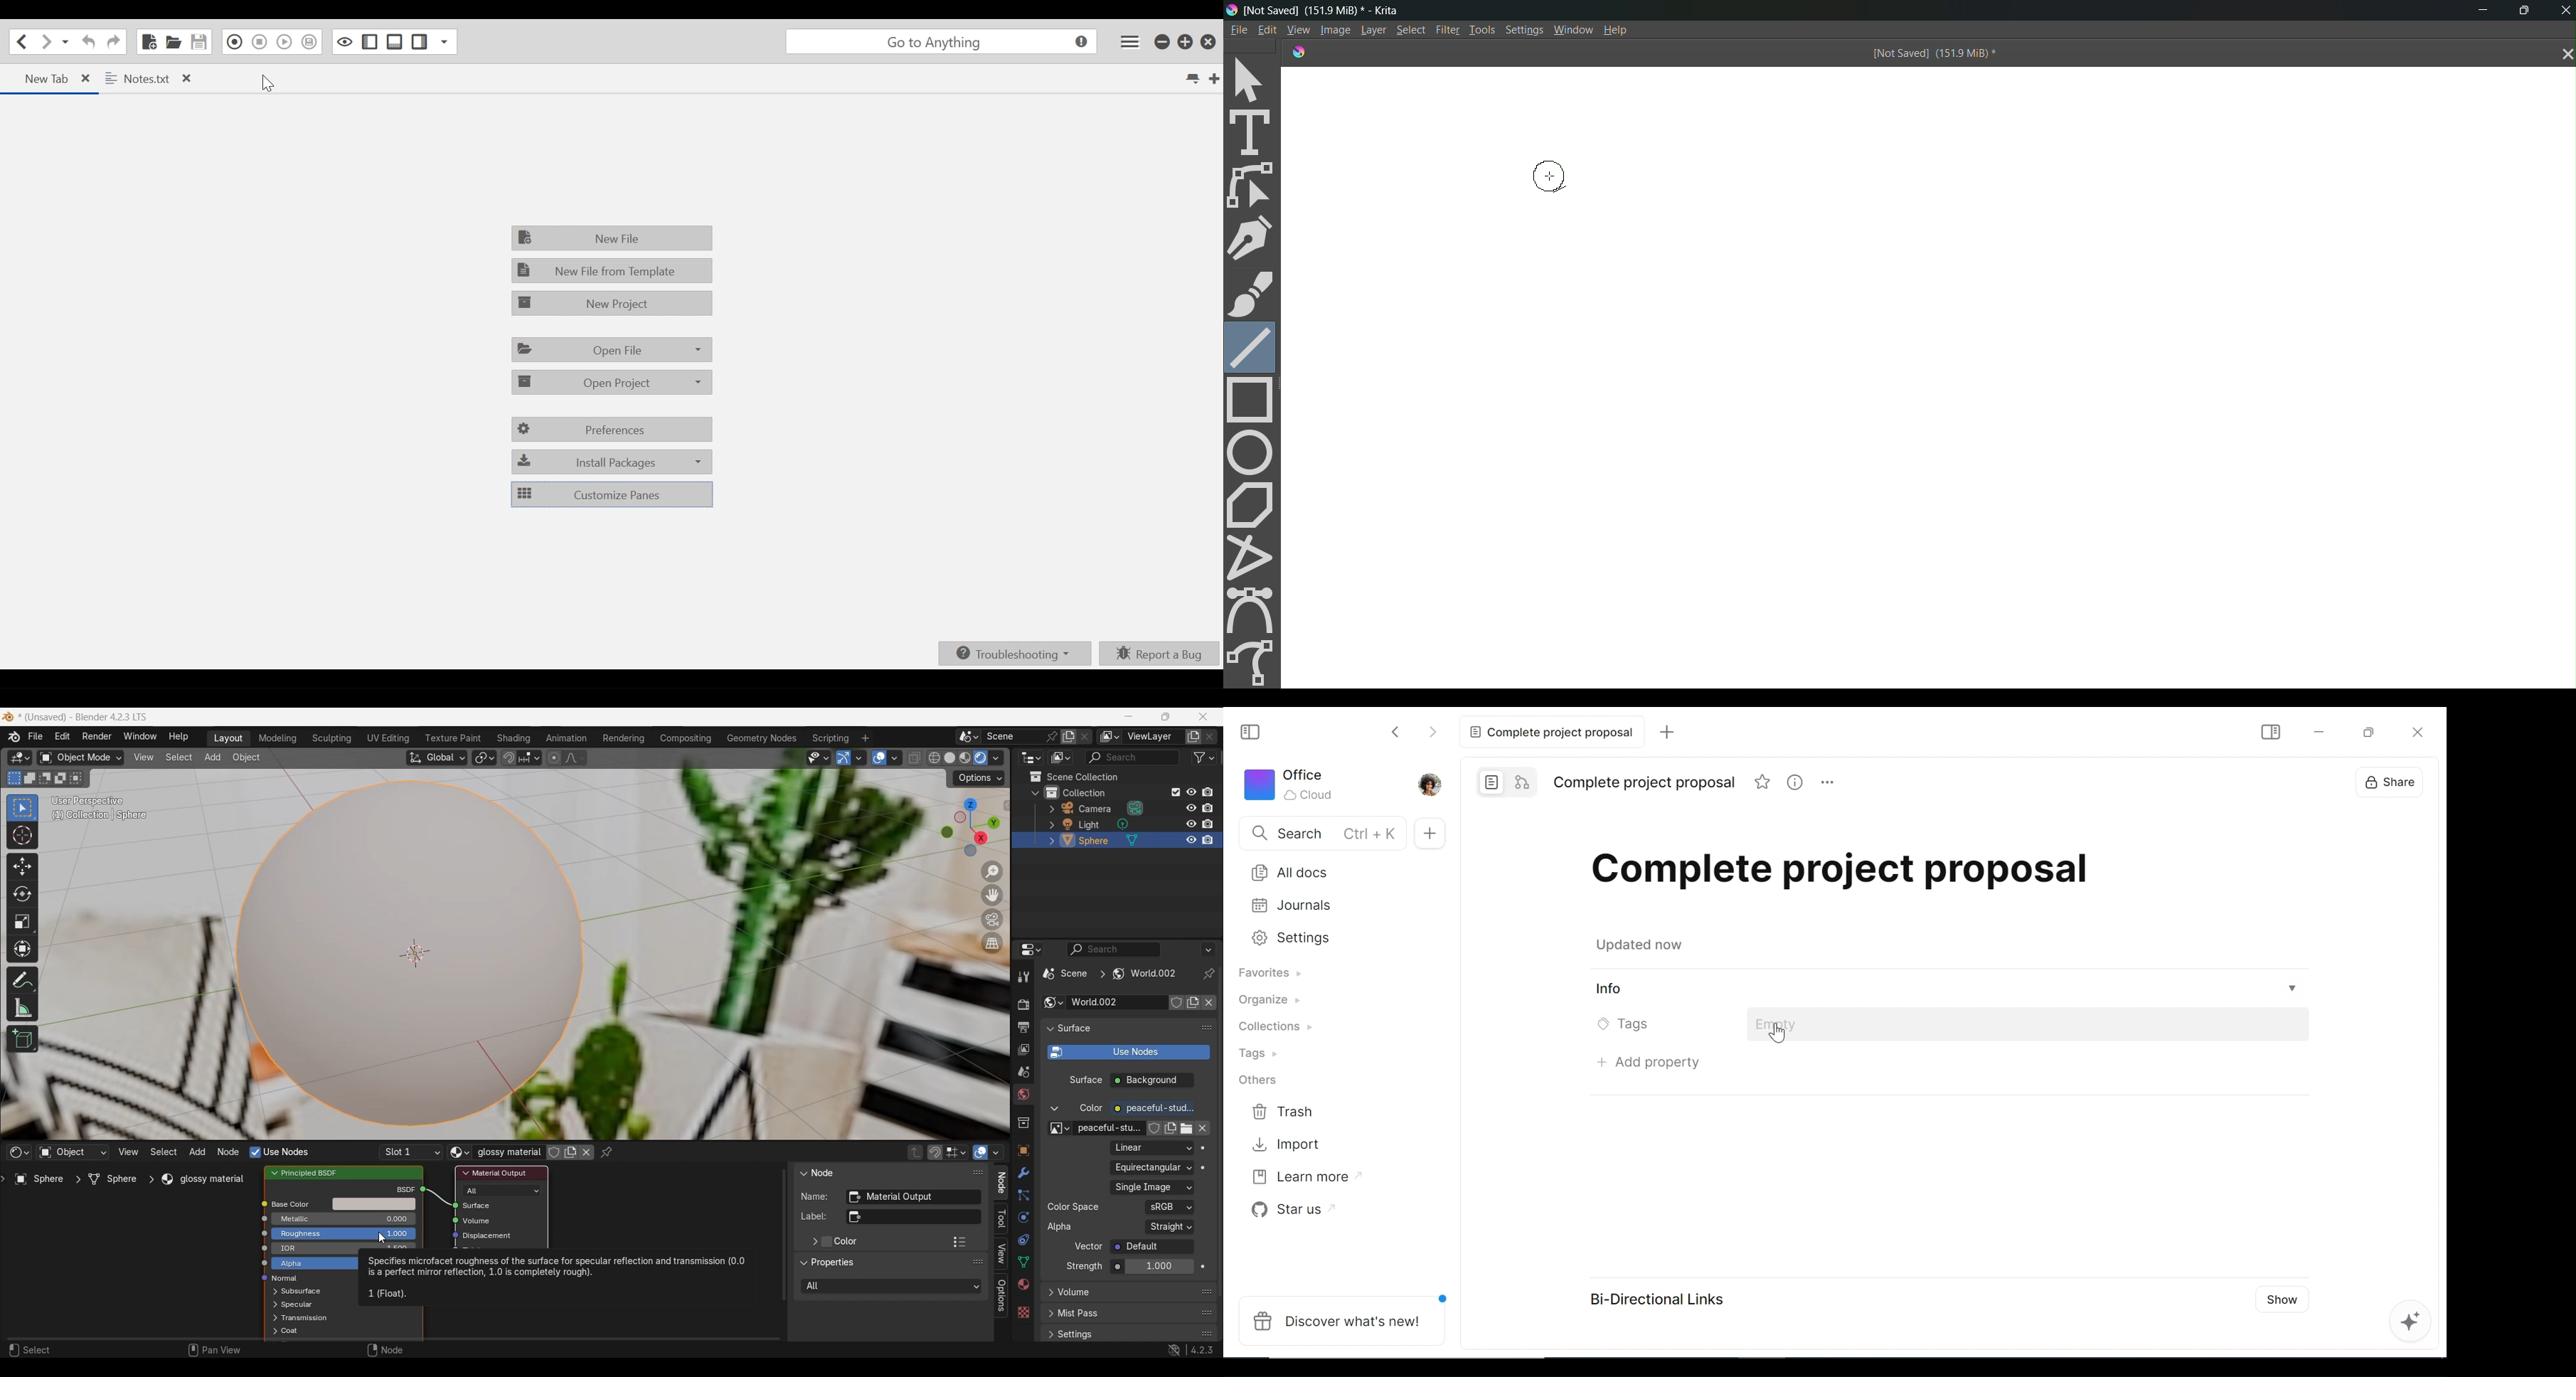 The width and height of the screenshot is (2576, 1400). I want to click on collection, so click(1096, 792).